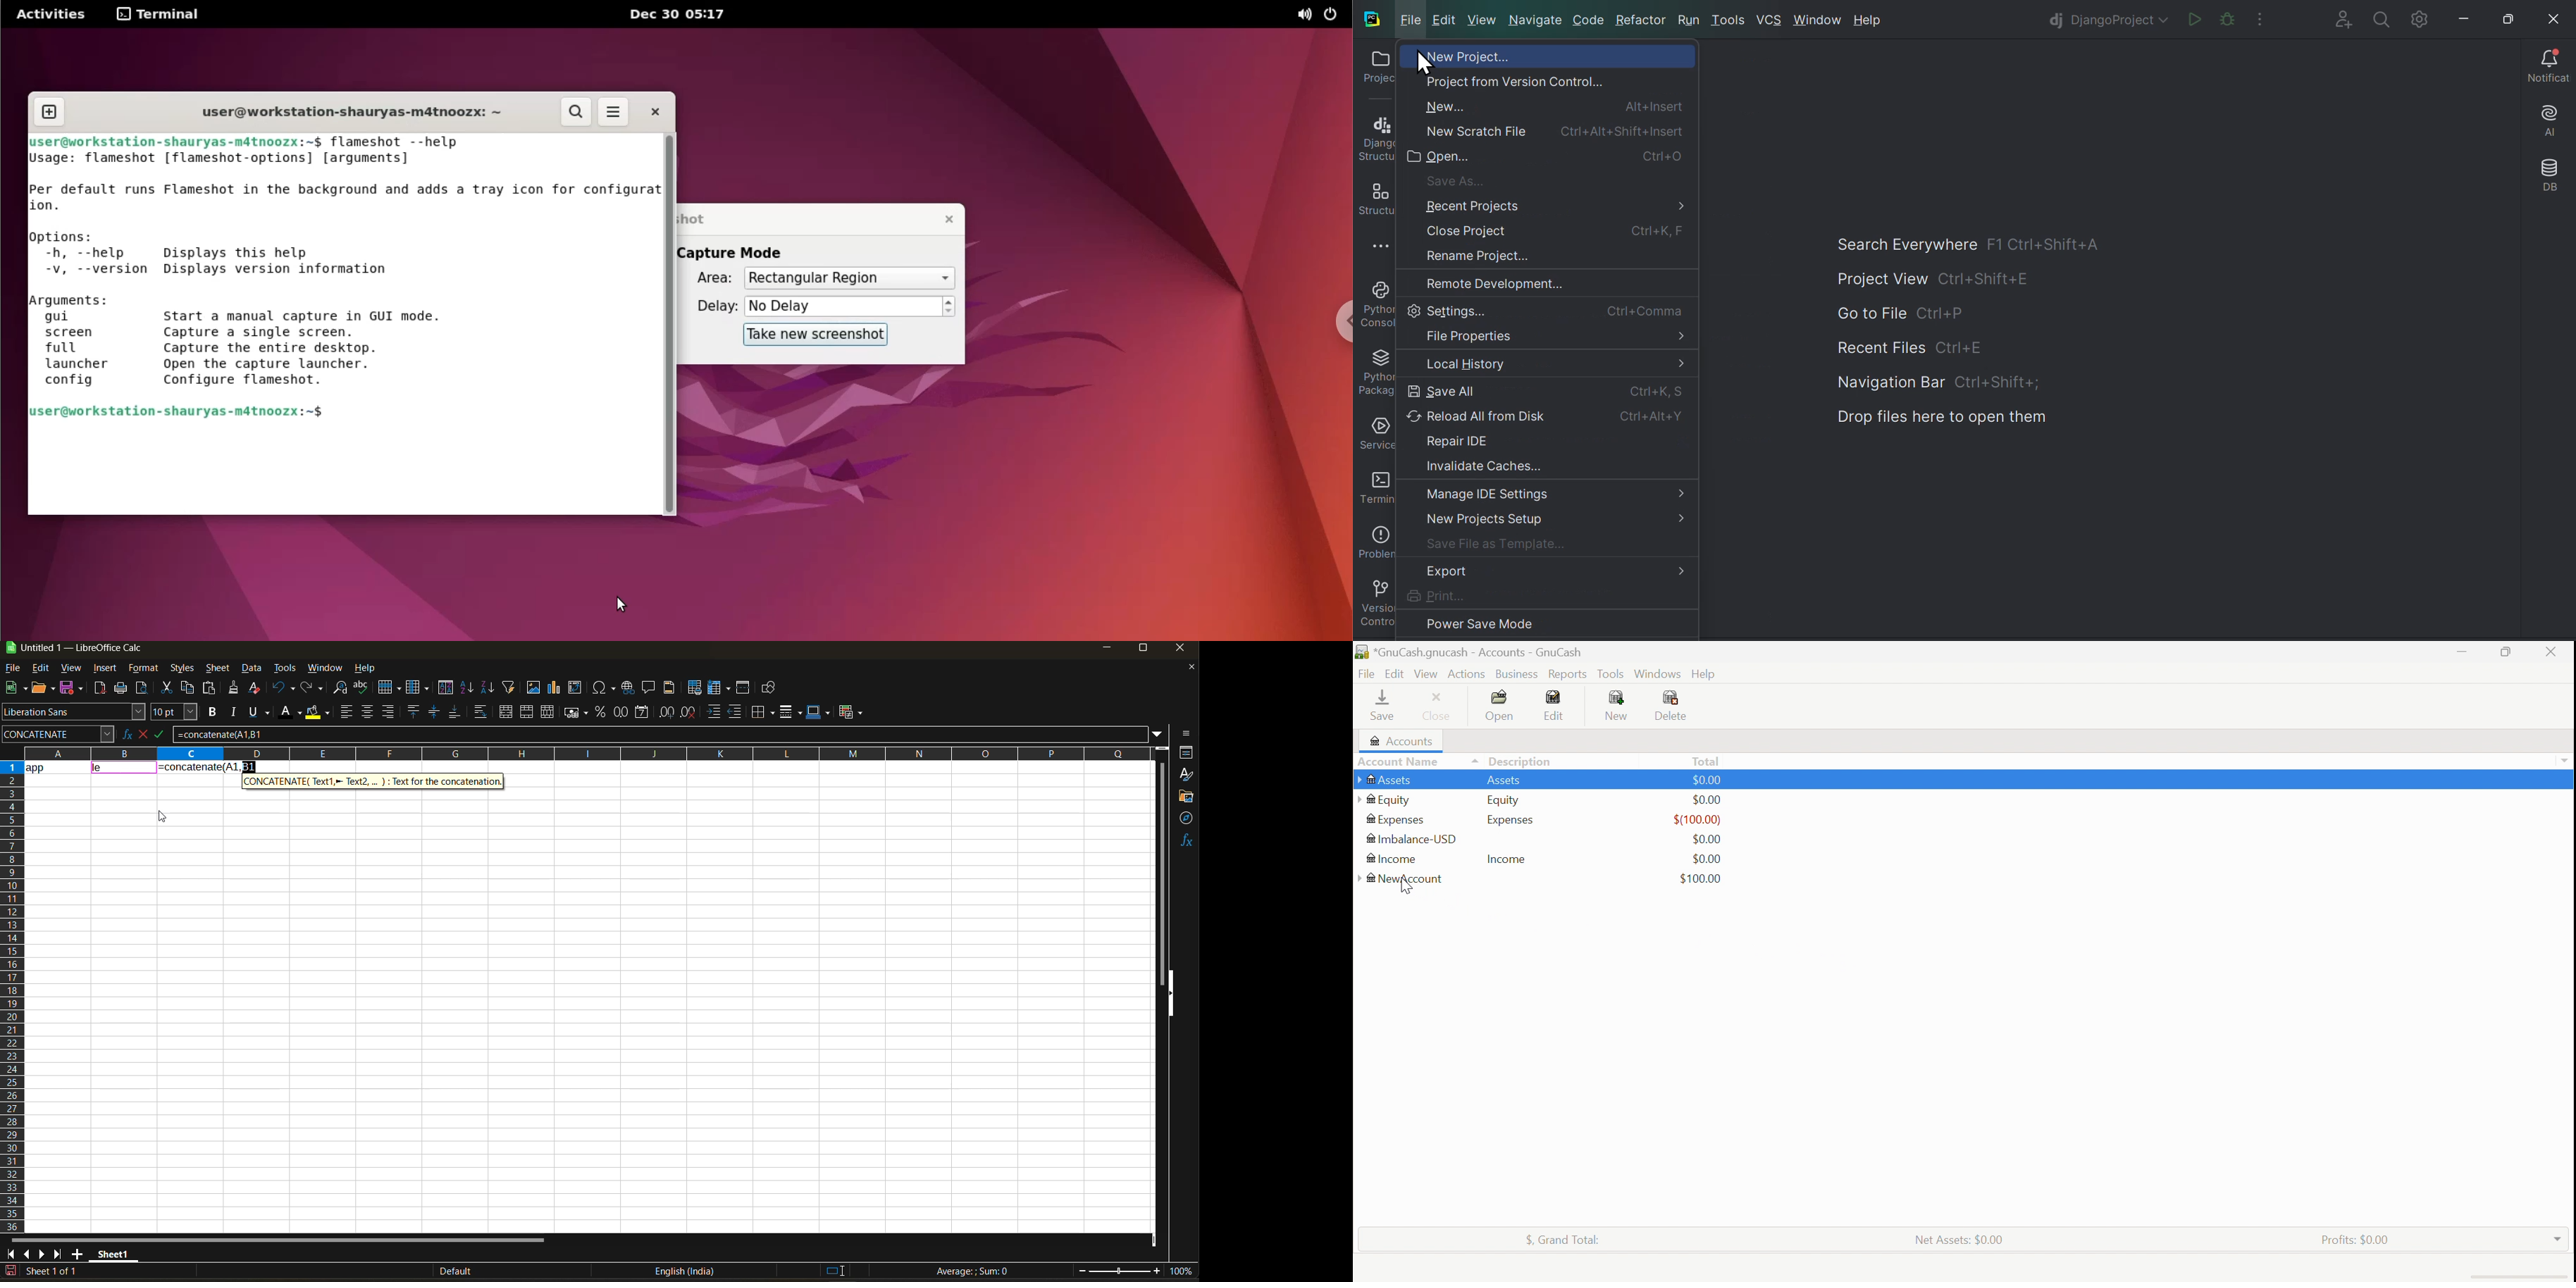 This screenshot has height=1288, width=2576. Describe the element at coordinates (764, 712) in the screenshot. I see `borders` at that location.